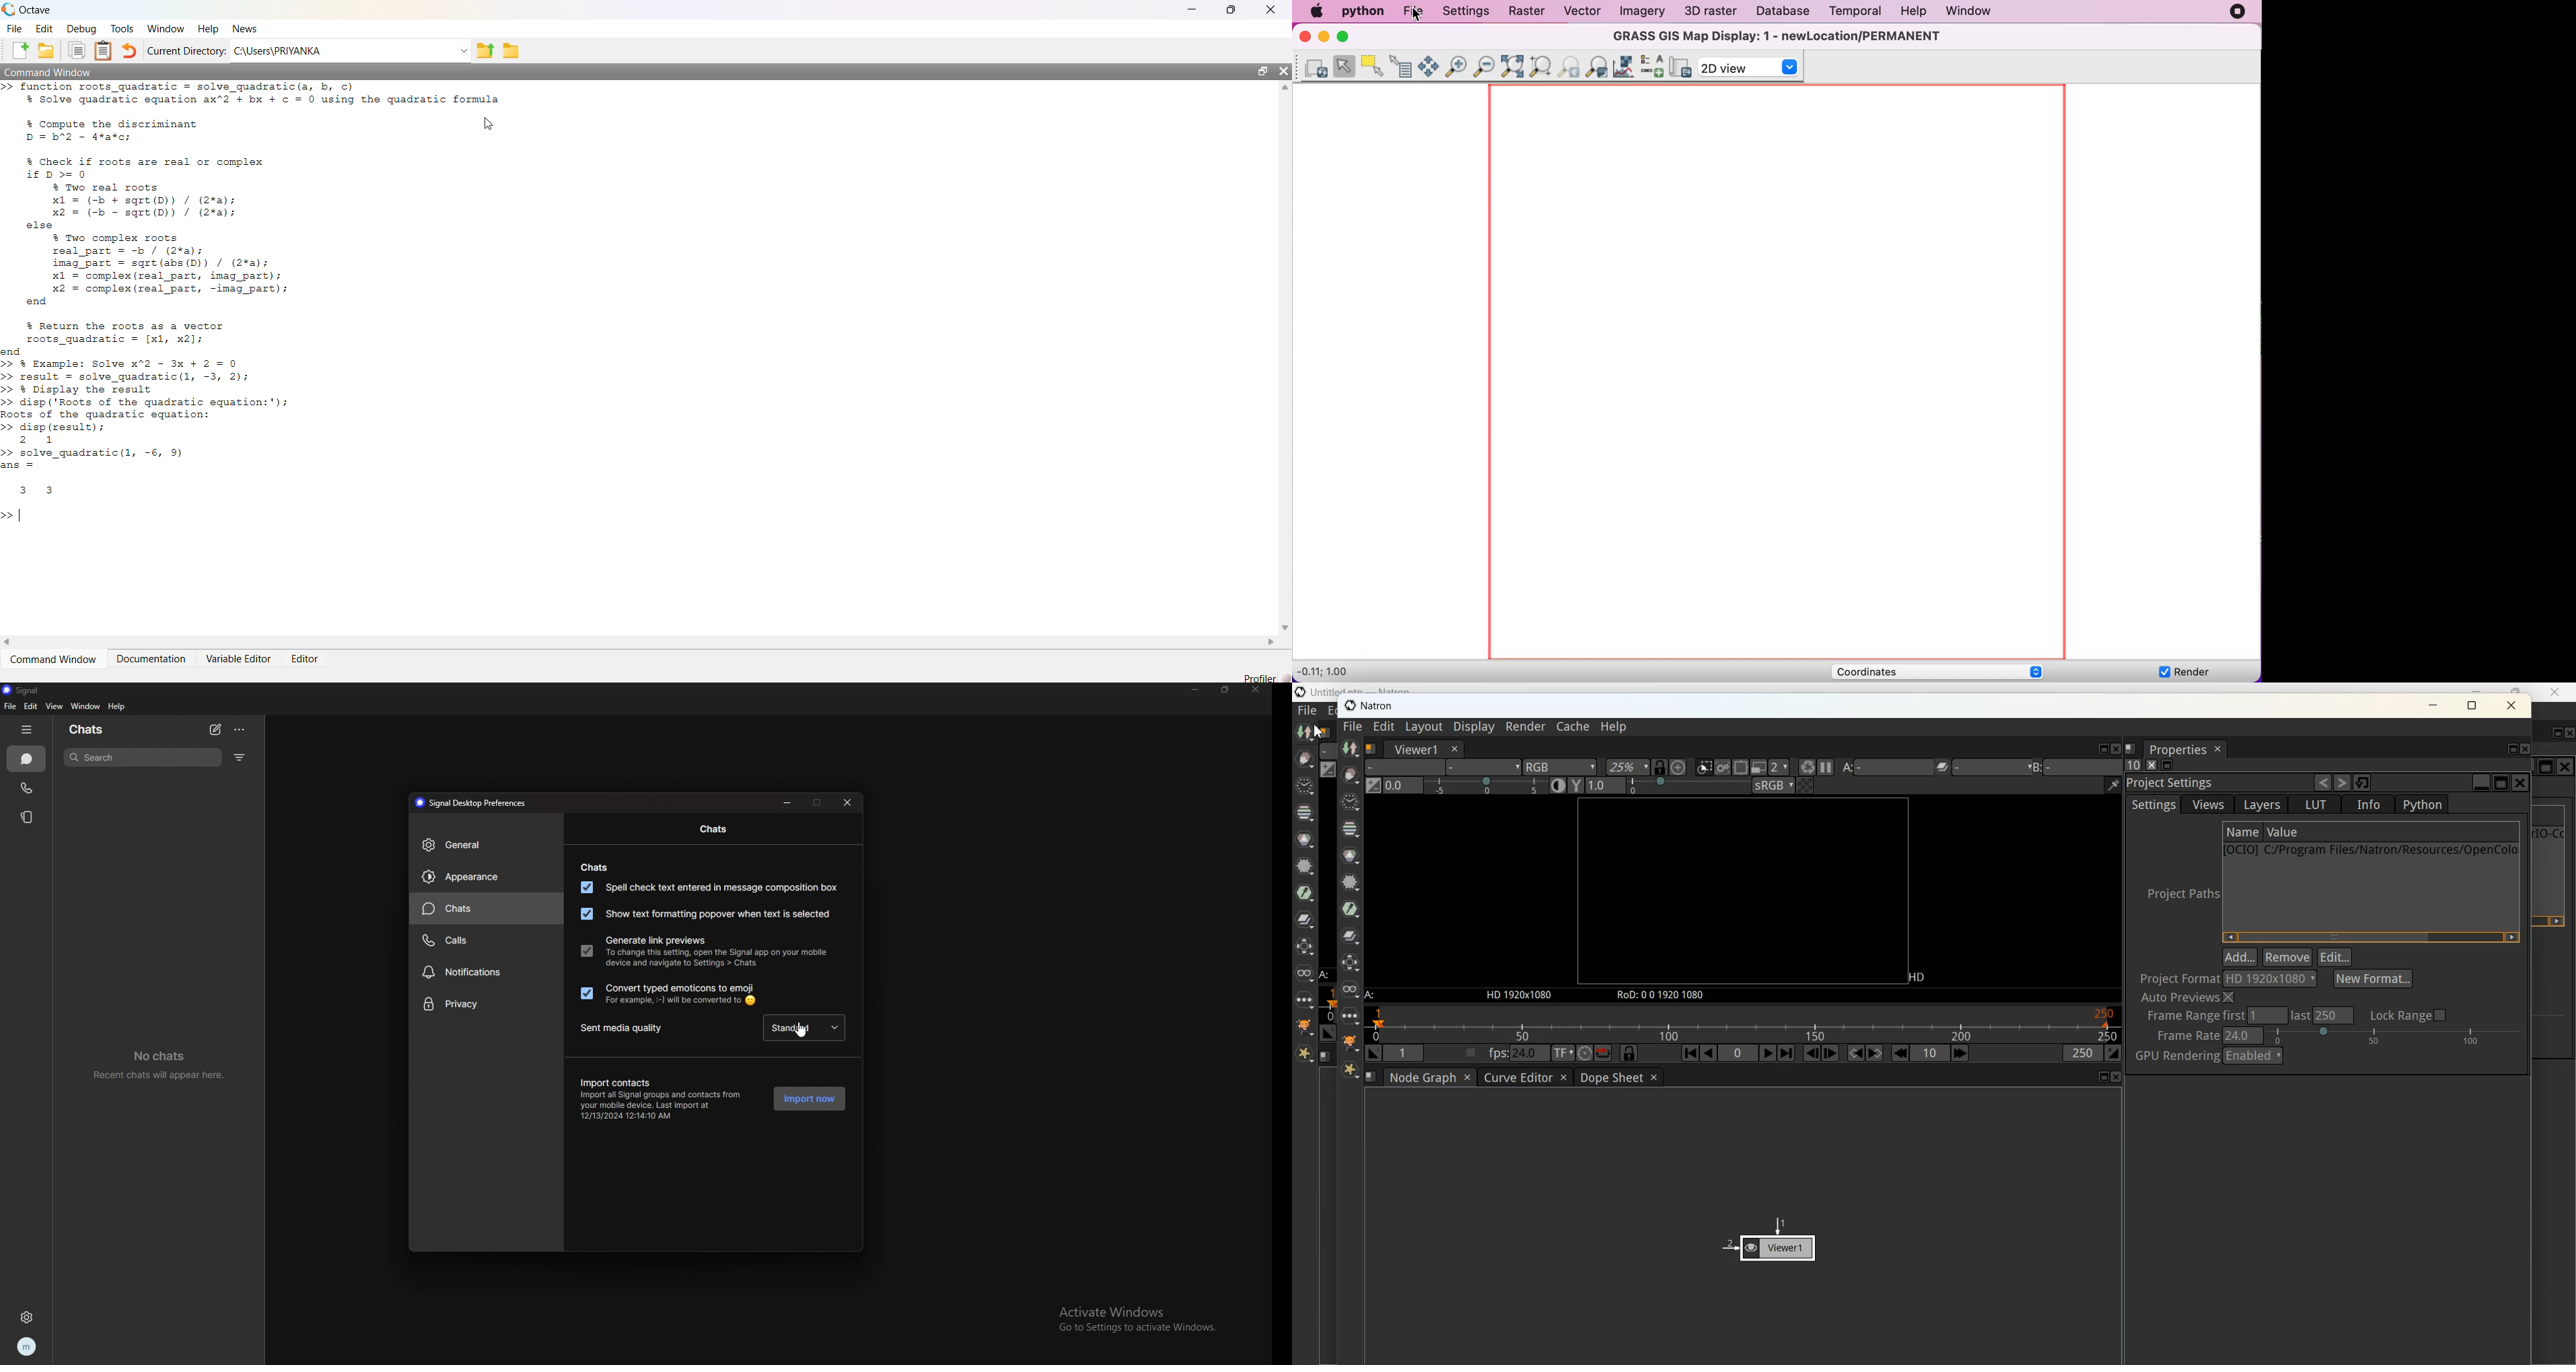  What do you see at coordinates (54, 706) in the screenshot?
I see `view` at bounding box center [54, 706].